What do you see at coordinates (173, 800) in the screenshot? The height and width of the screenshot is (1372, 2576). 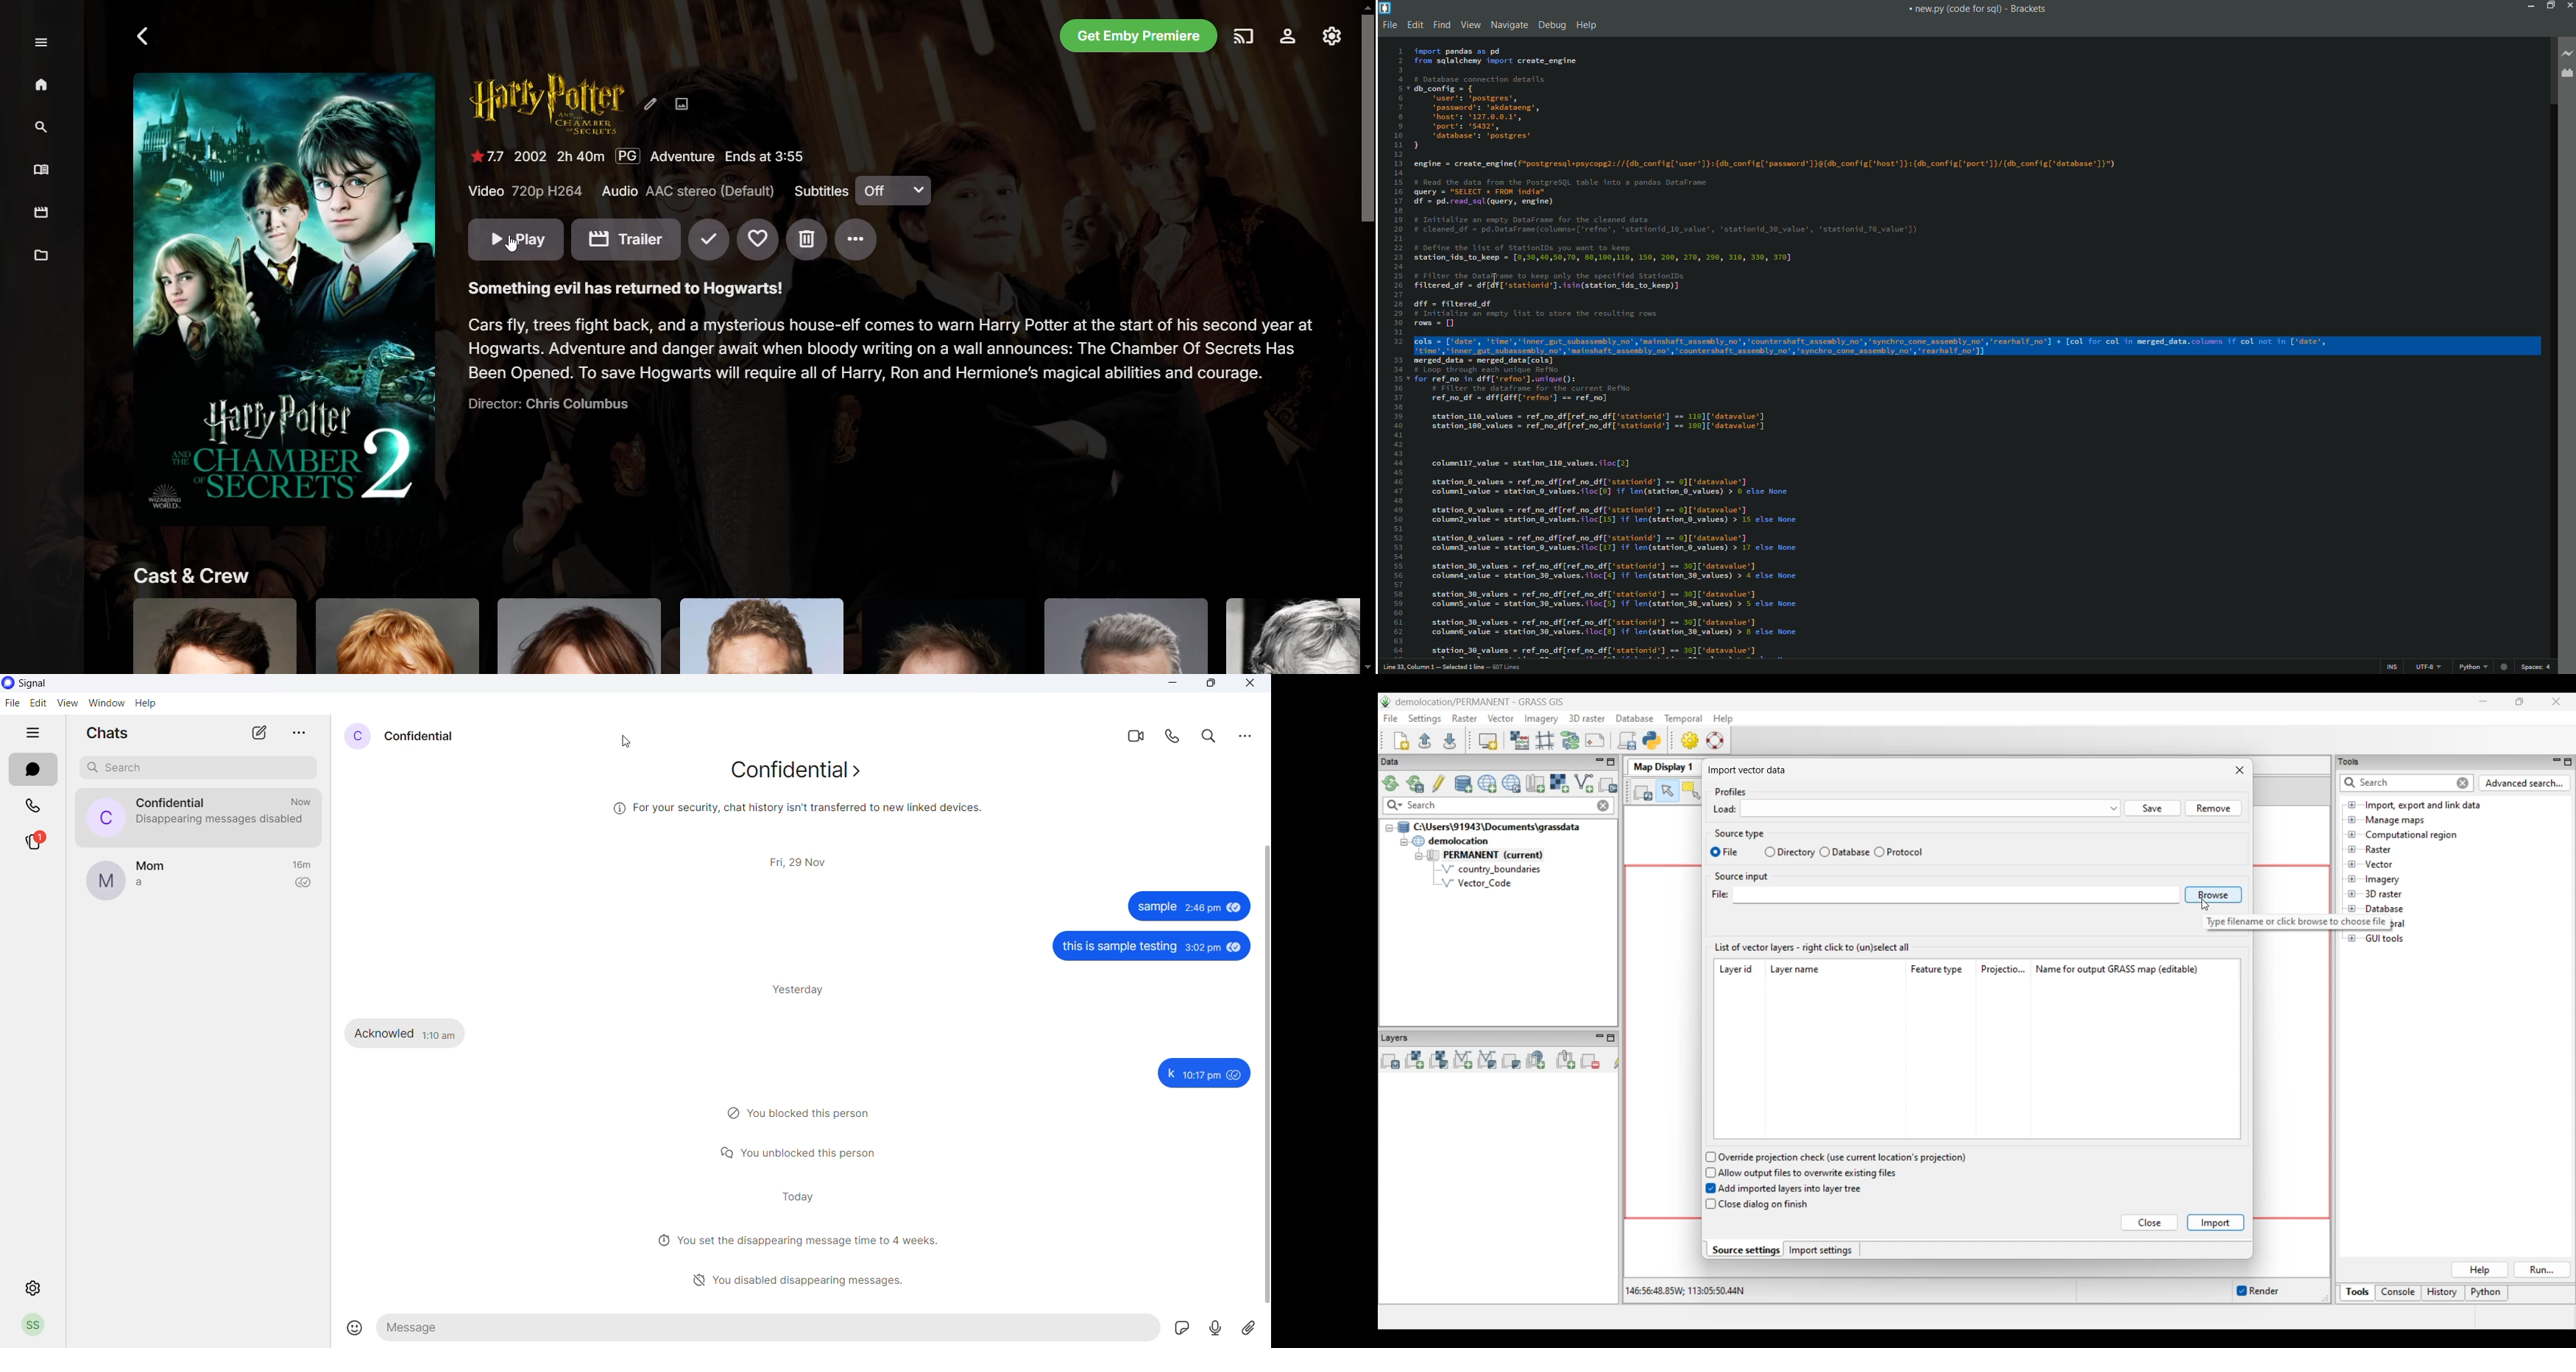 I see `contact name` at bounding box center [173, 800].